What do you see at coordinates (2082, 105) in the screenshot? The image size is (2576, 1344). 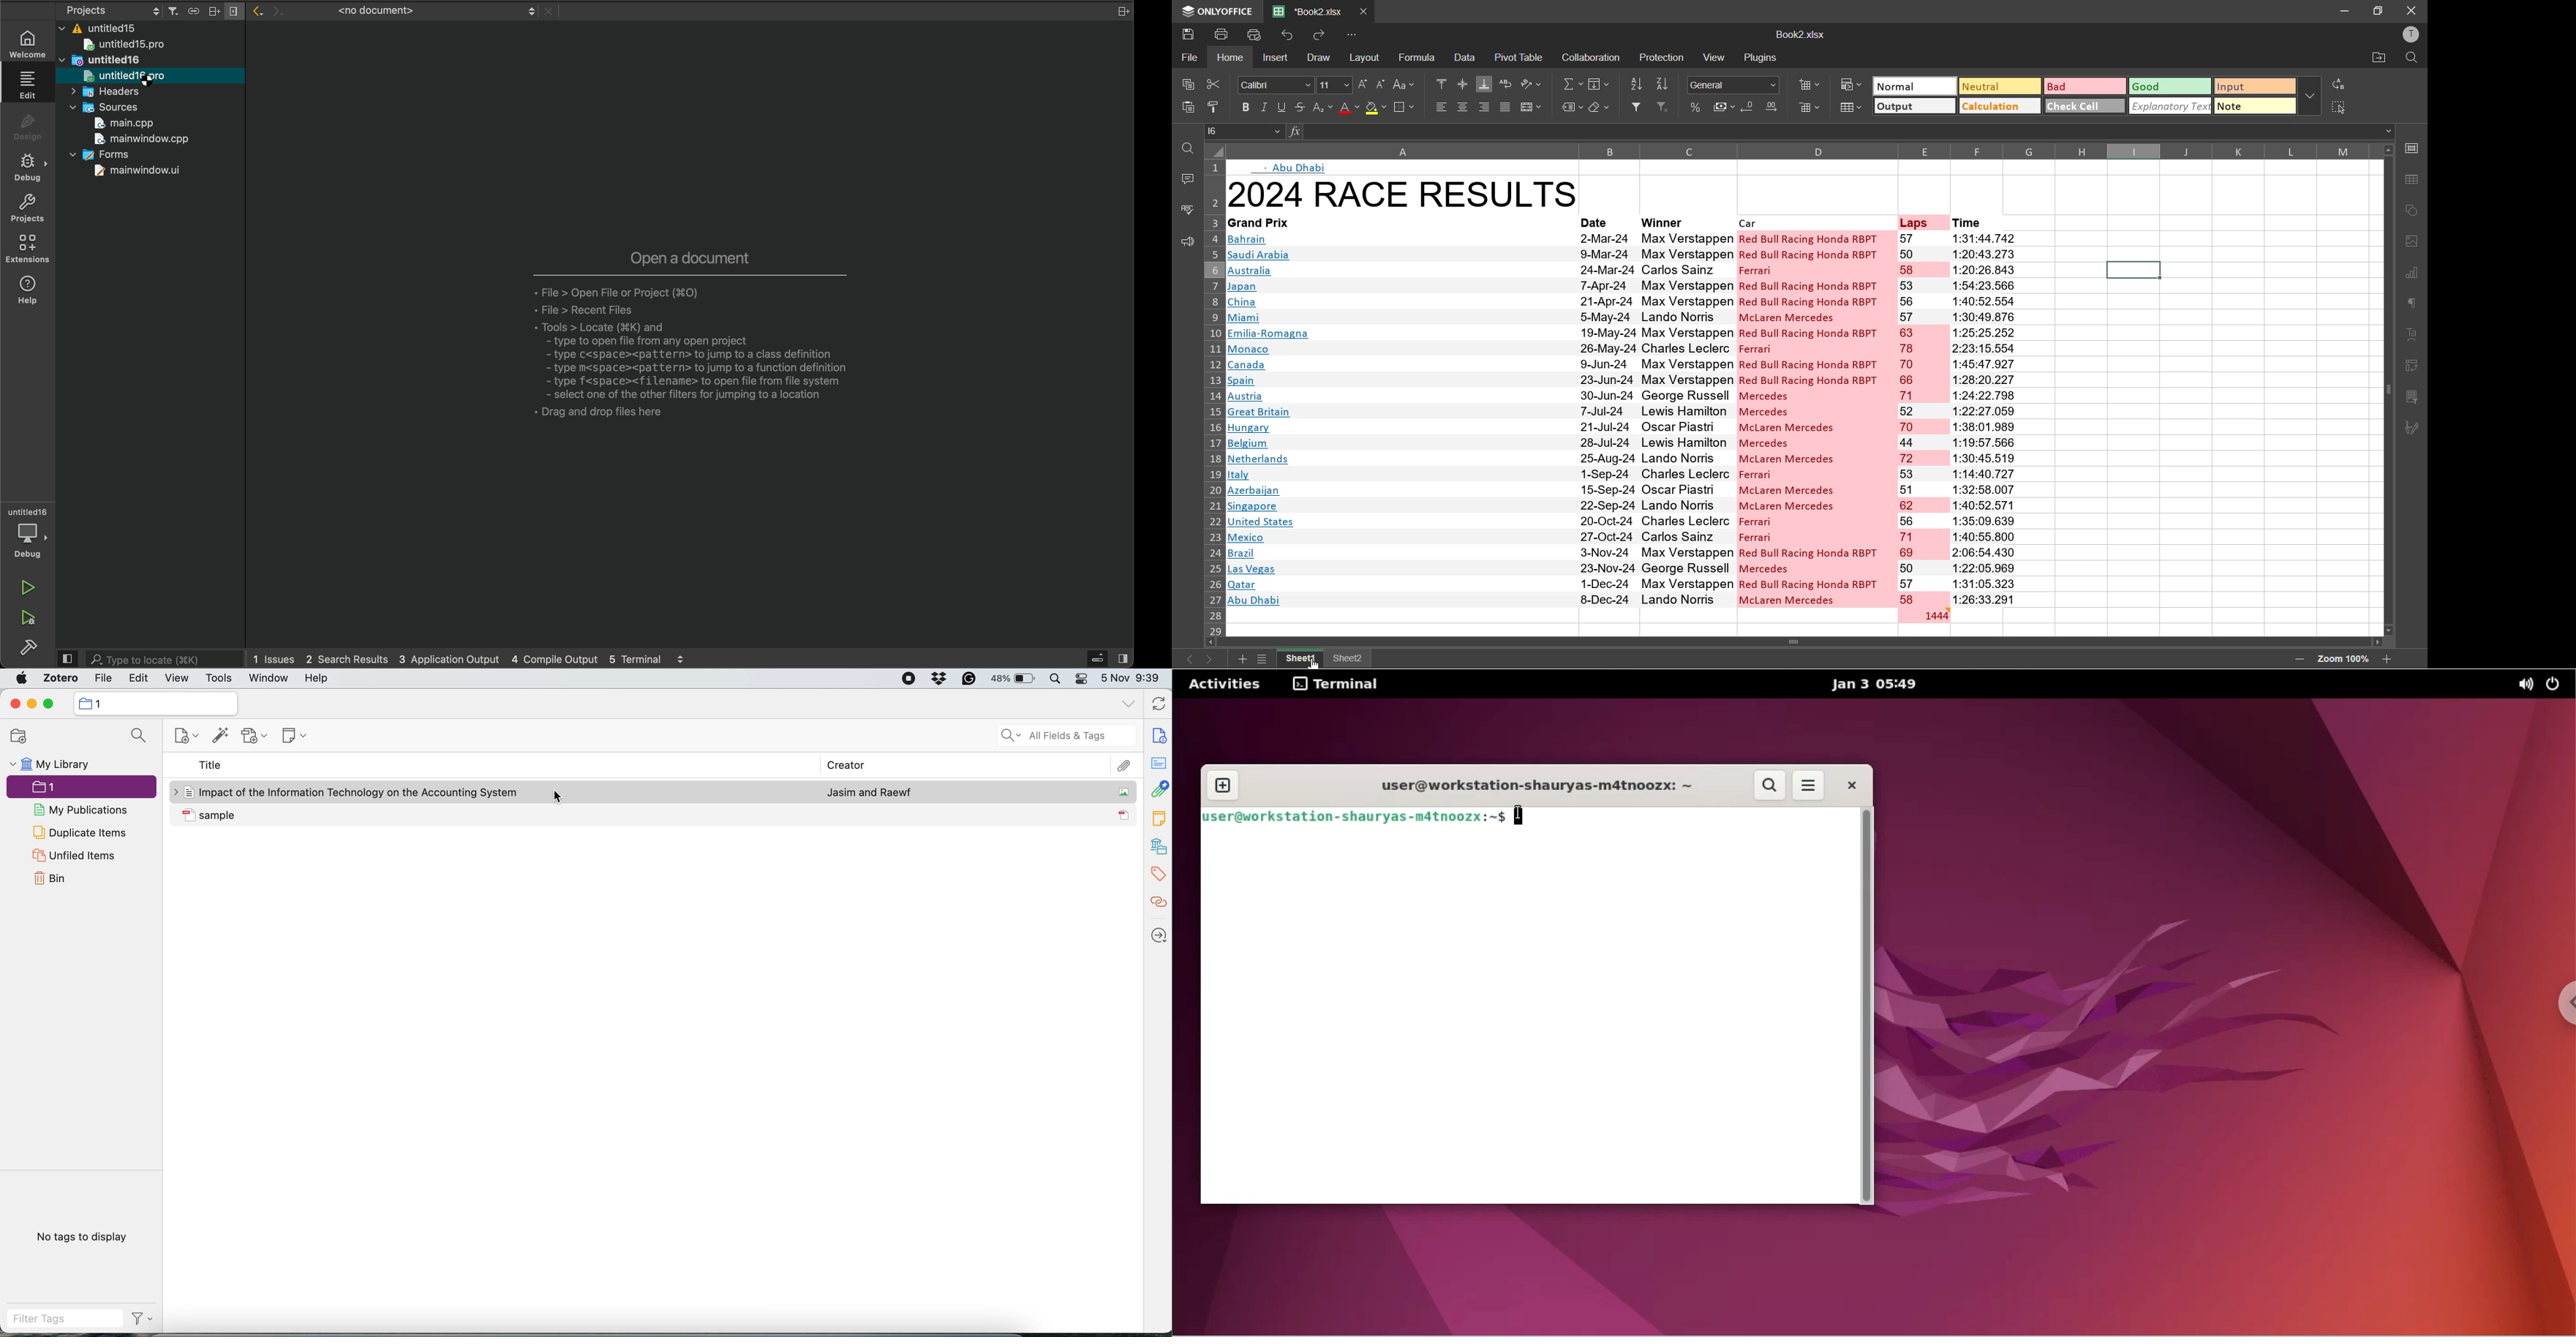 I see `check cell` at bounding box center [2082, 105].